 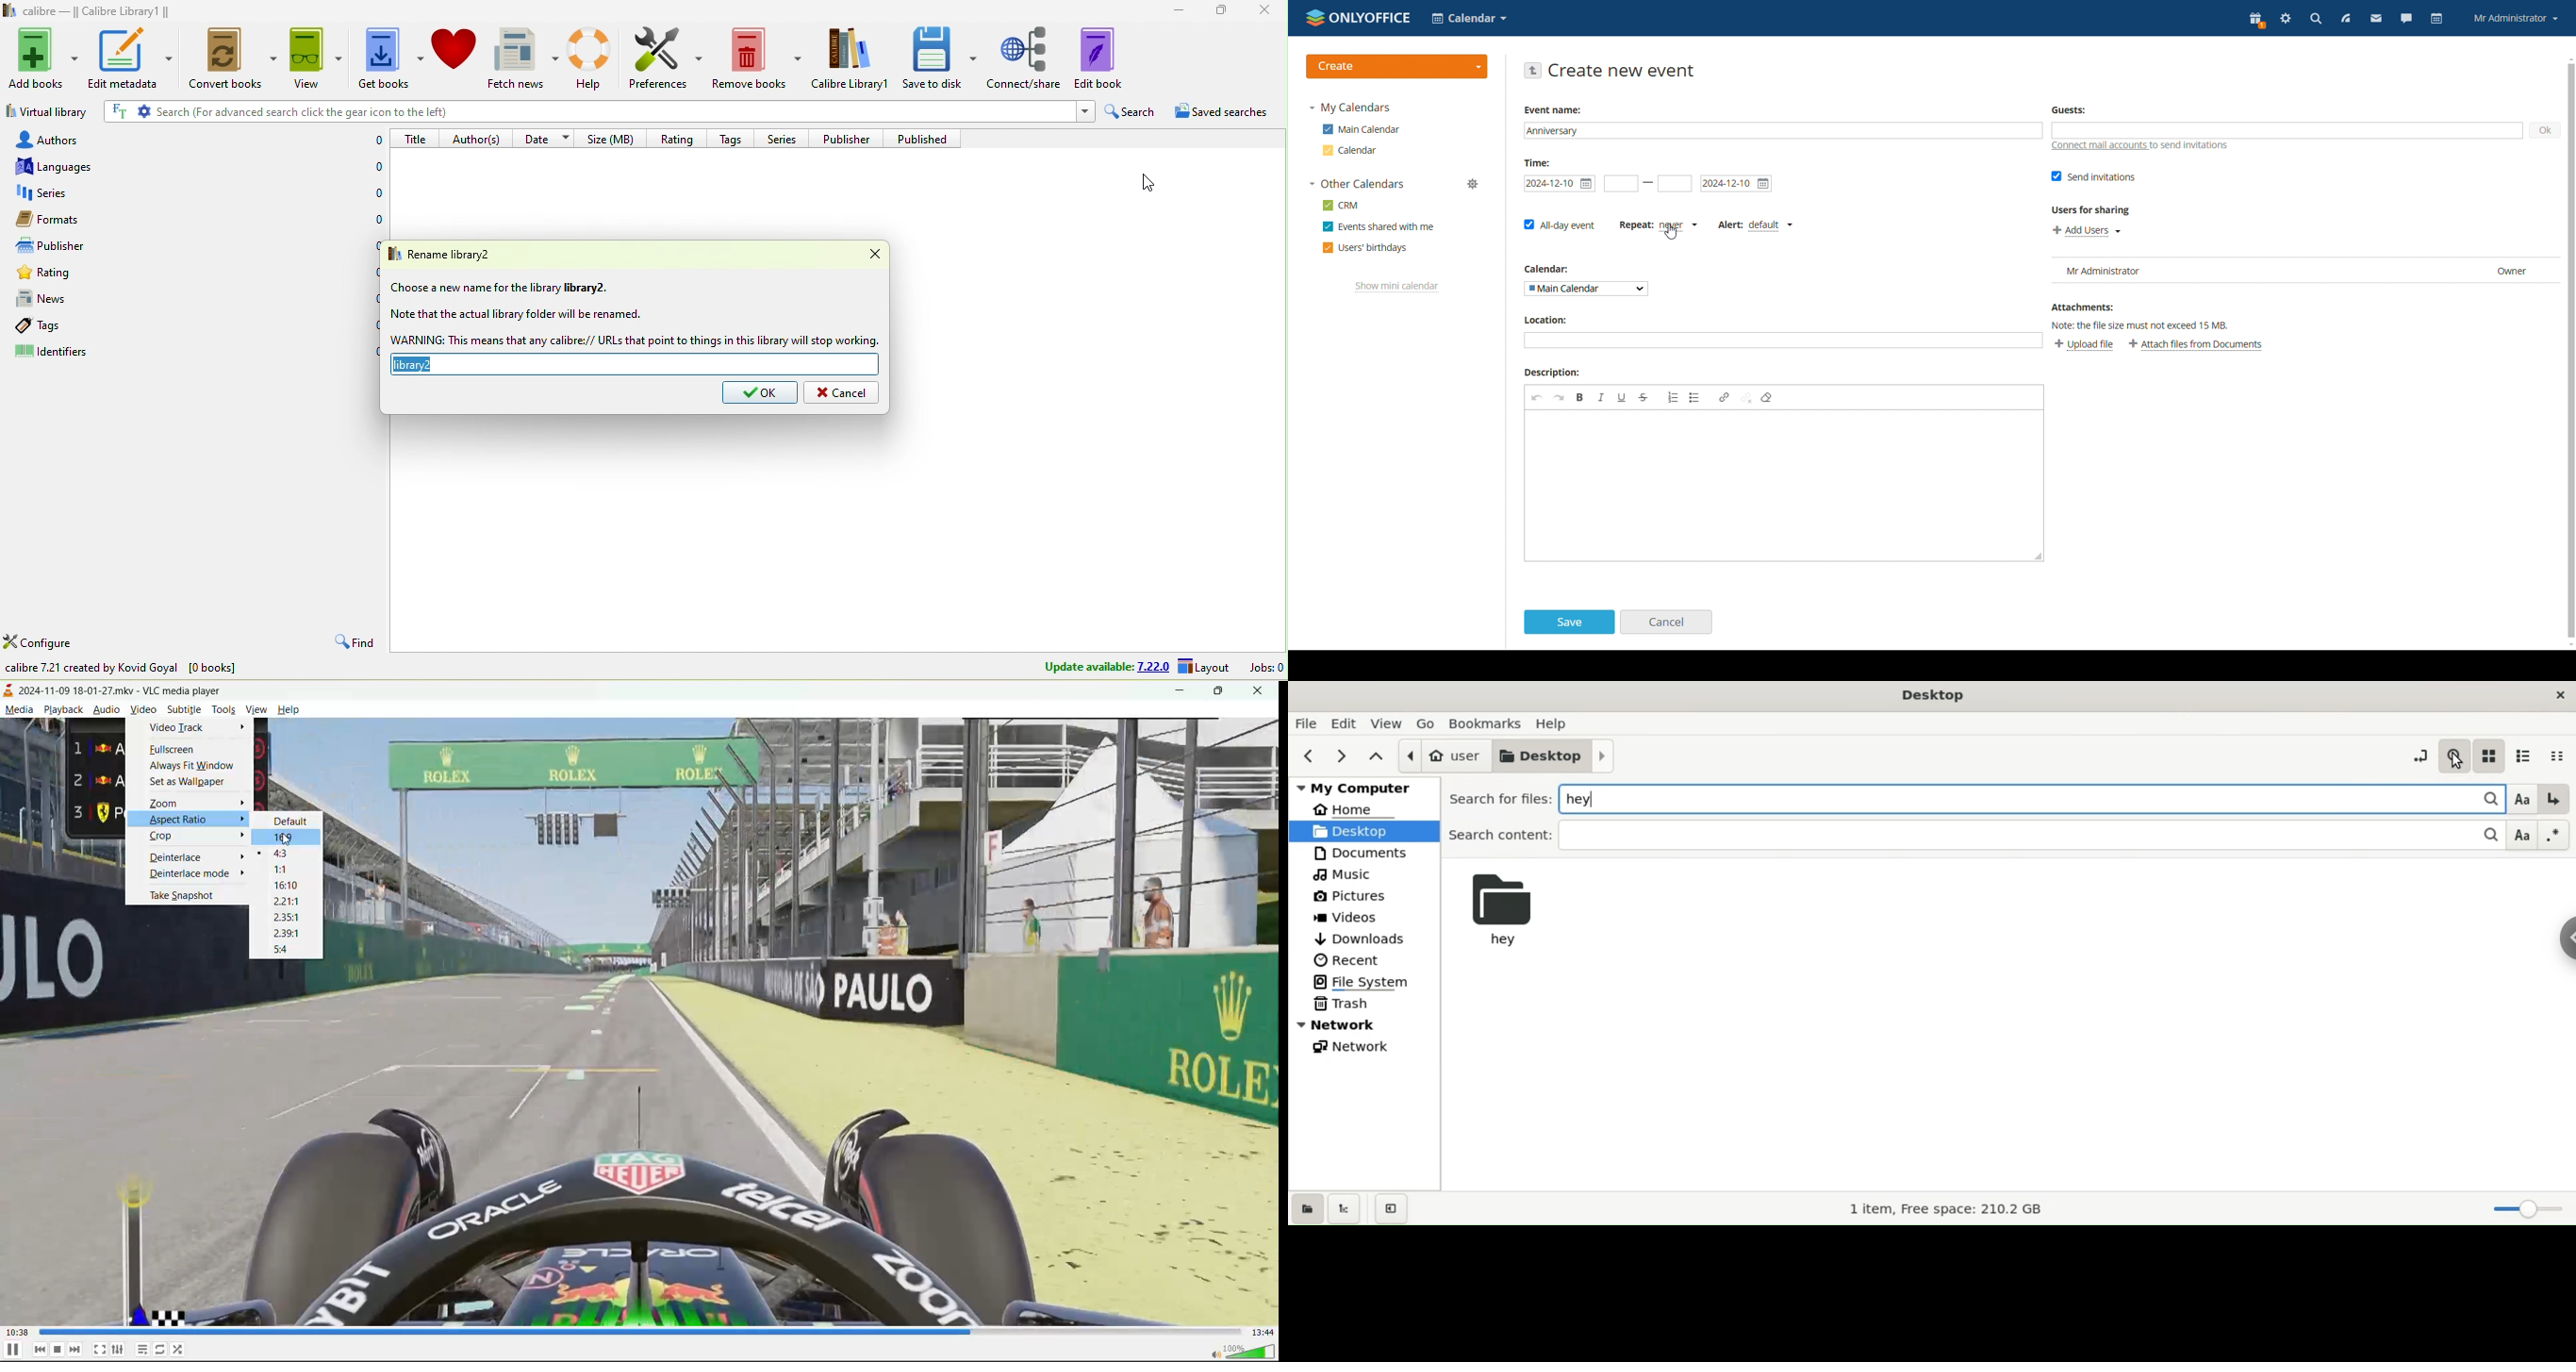 What do you see at coordinates (1265, 11) in the screenshot?
I see `close` at bounding box center [1265, 11].